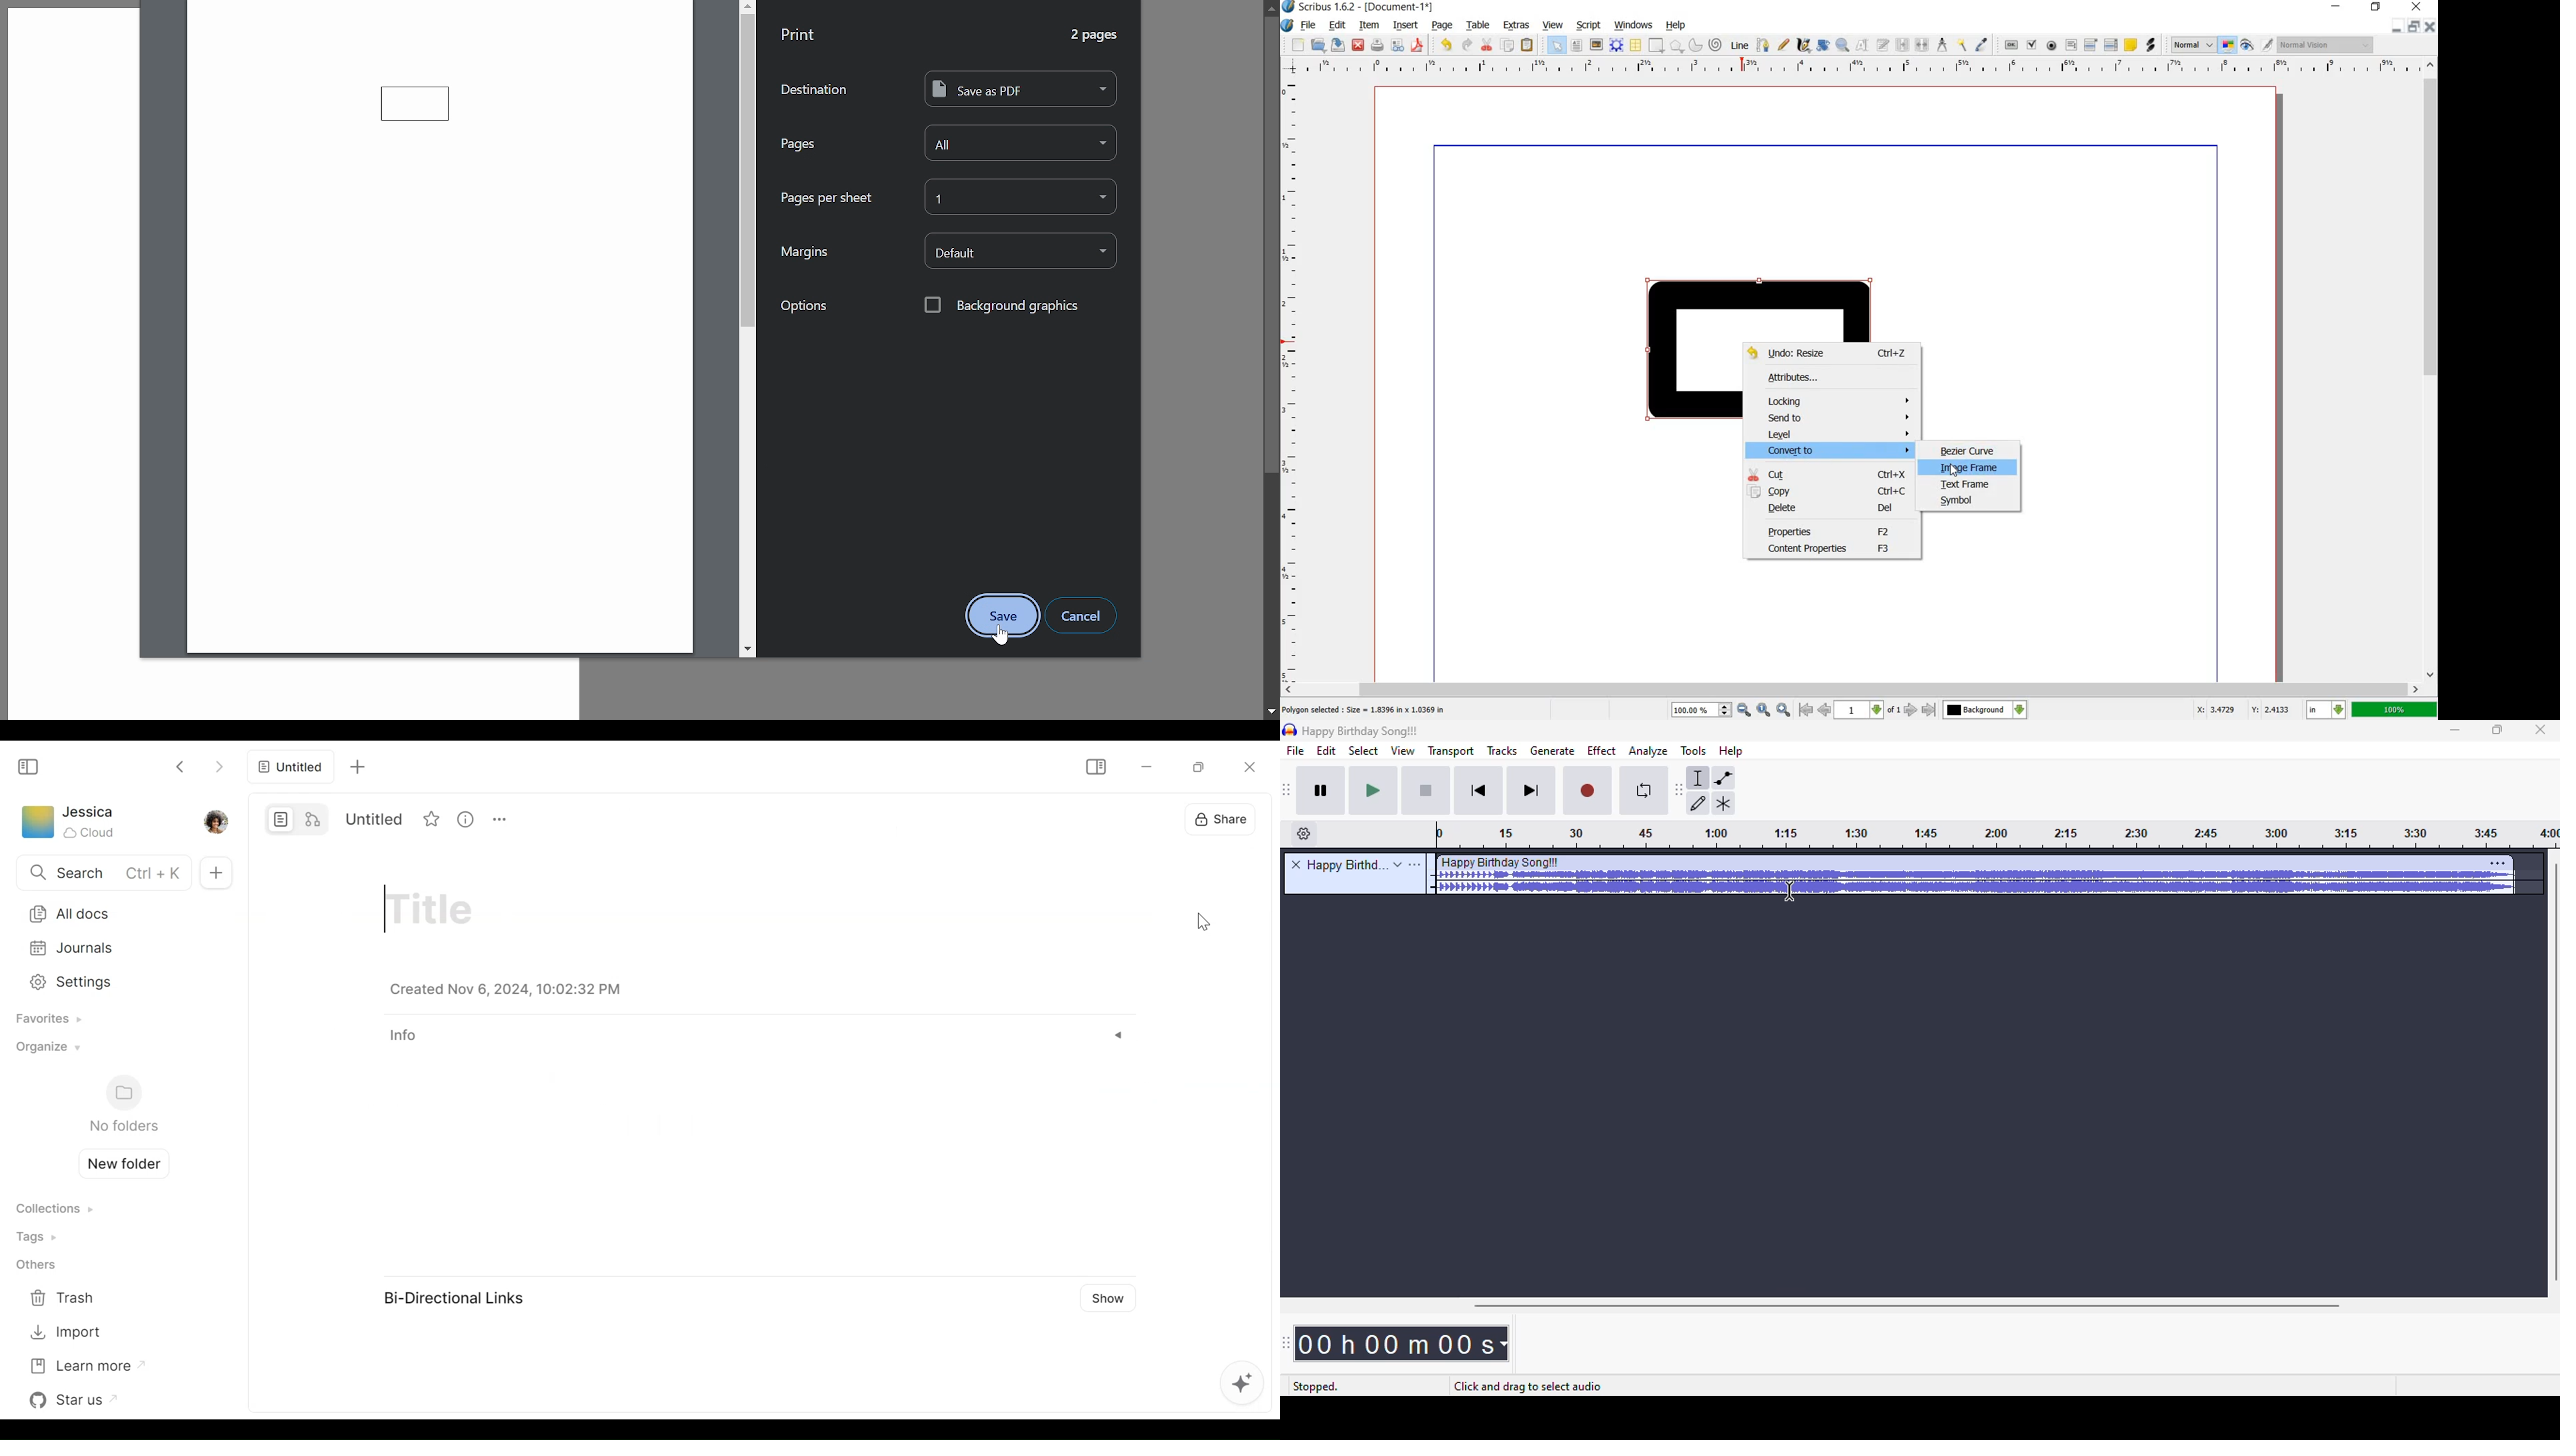 This screenshot has width=2576, height=1456. I want to click on Zoom to, so click(1765, 709).